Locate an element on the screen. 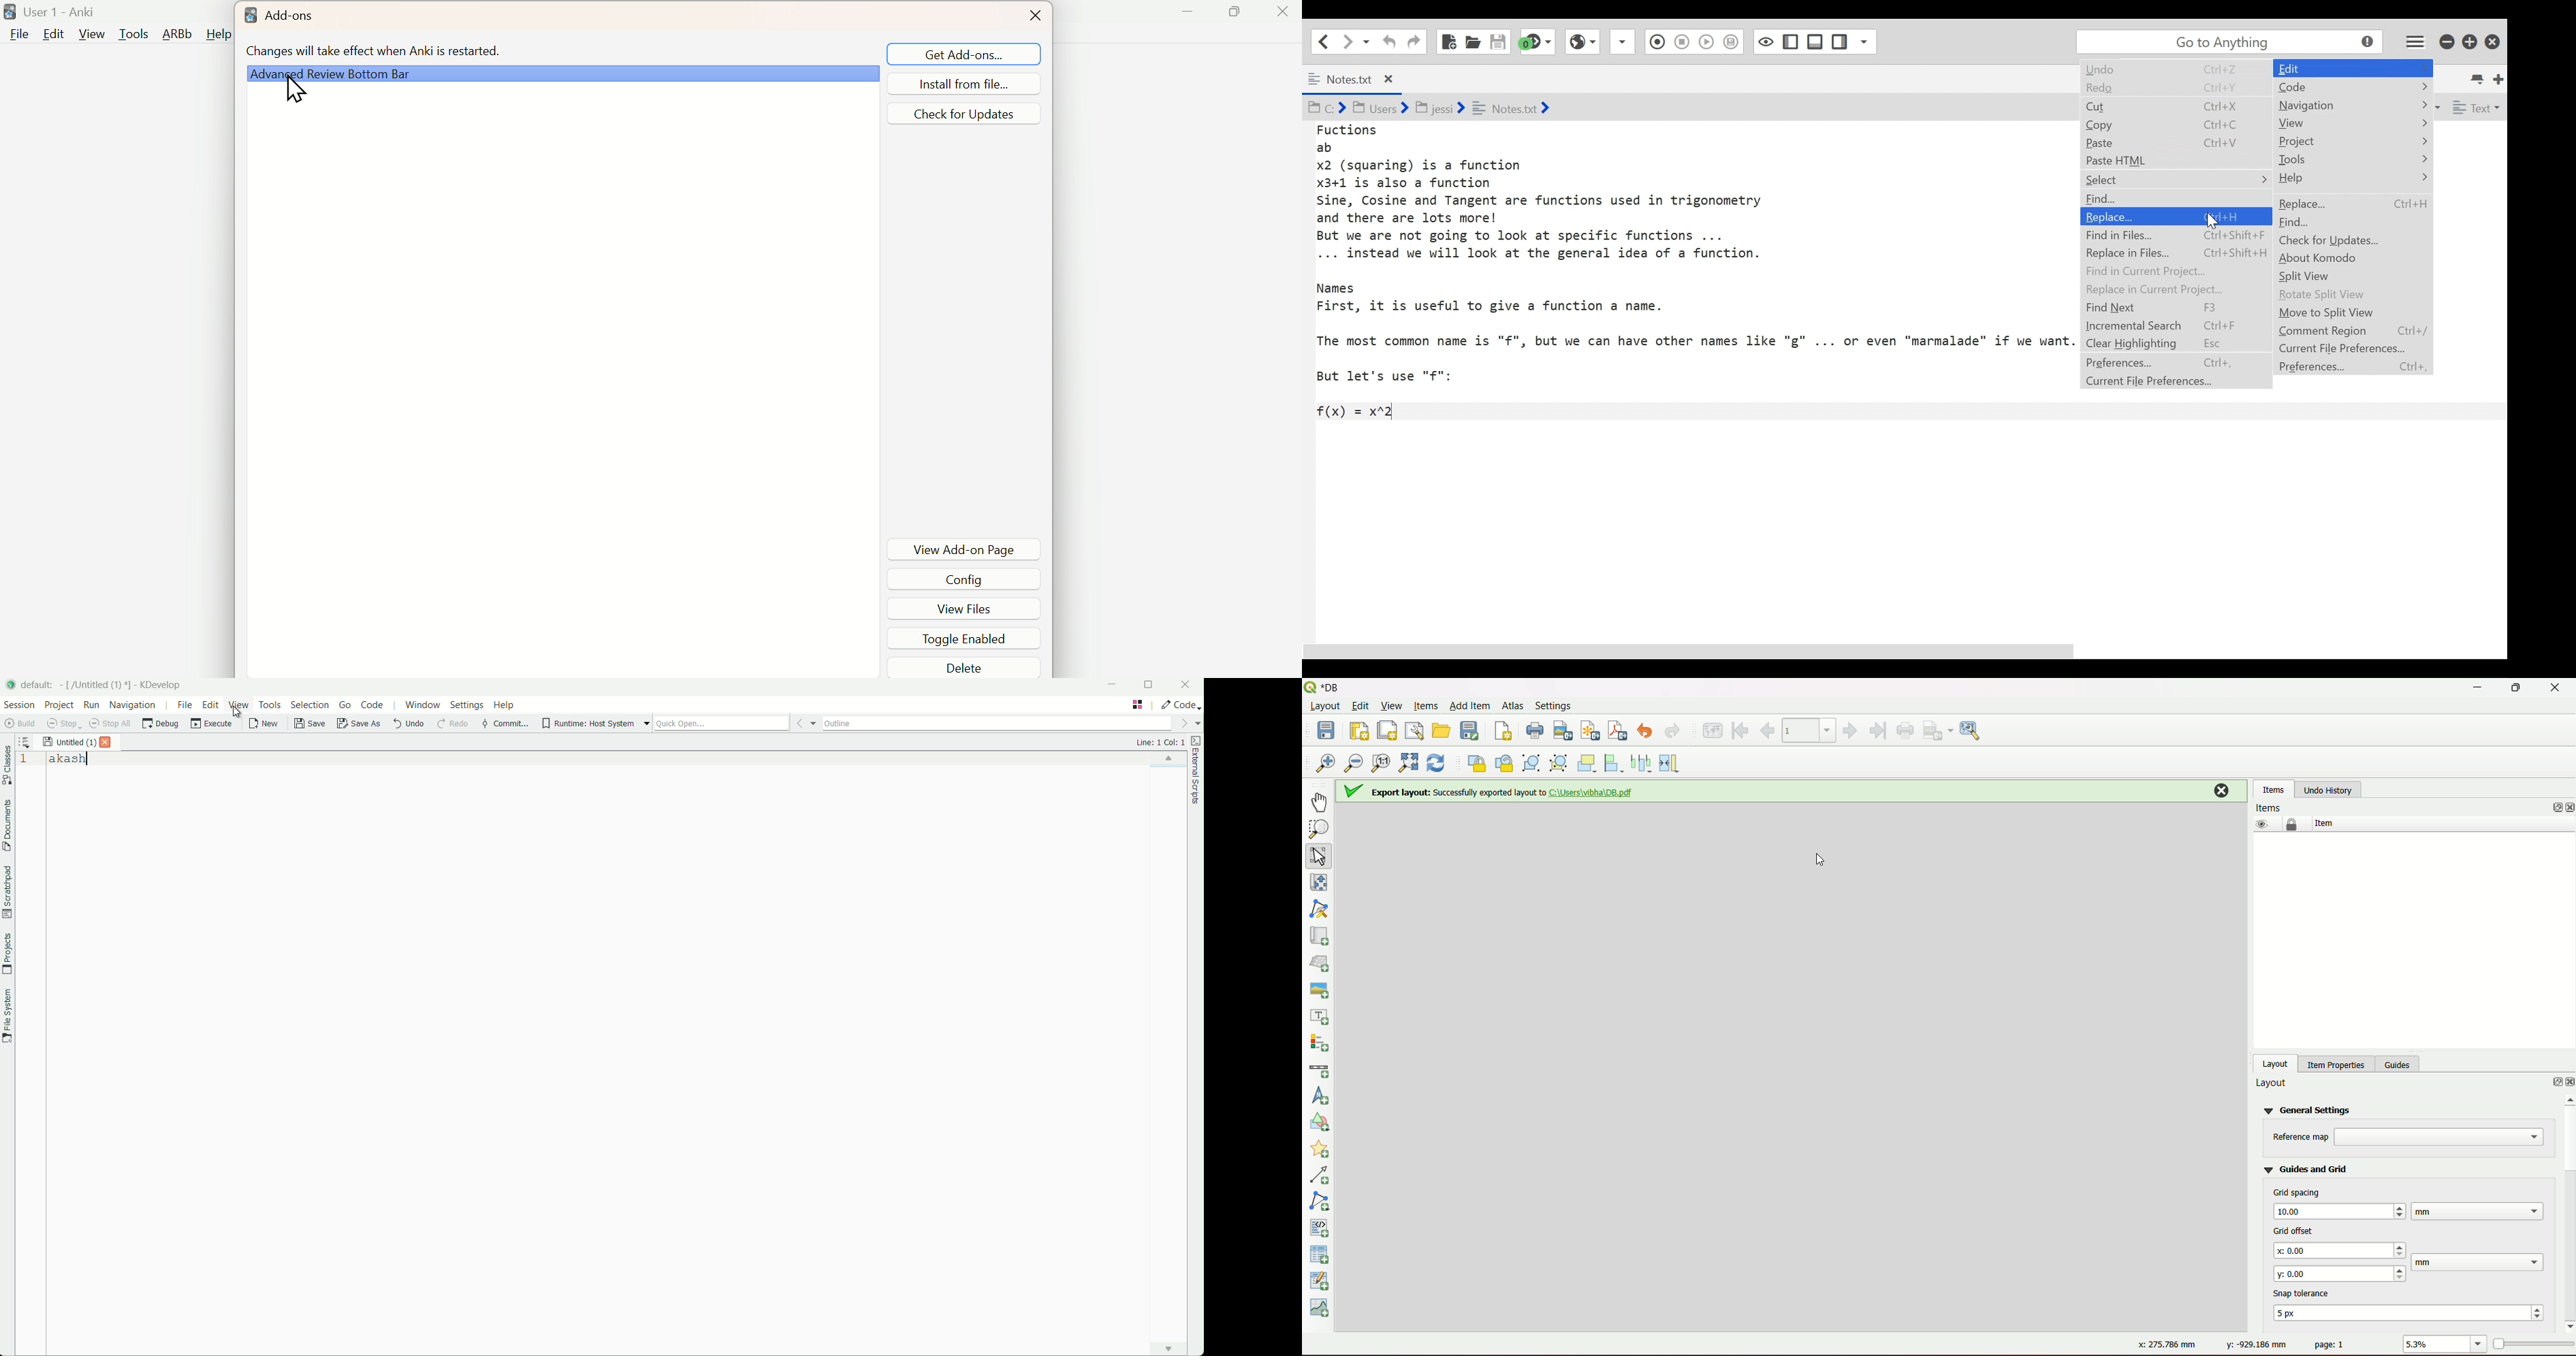 The height and width of the screenshot is (1372, 2576). distributes left edges is located at coordinates (1643, 762).